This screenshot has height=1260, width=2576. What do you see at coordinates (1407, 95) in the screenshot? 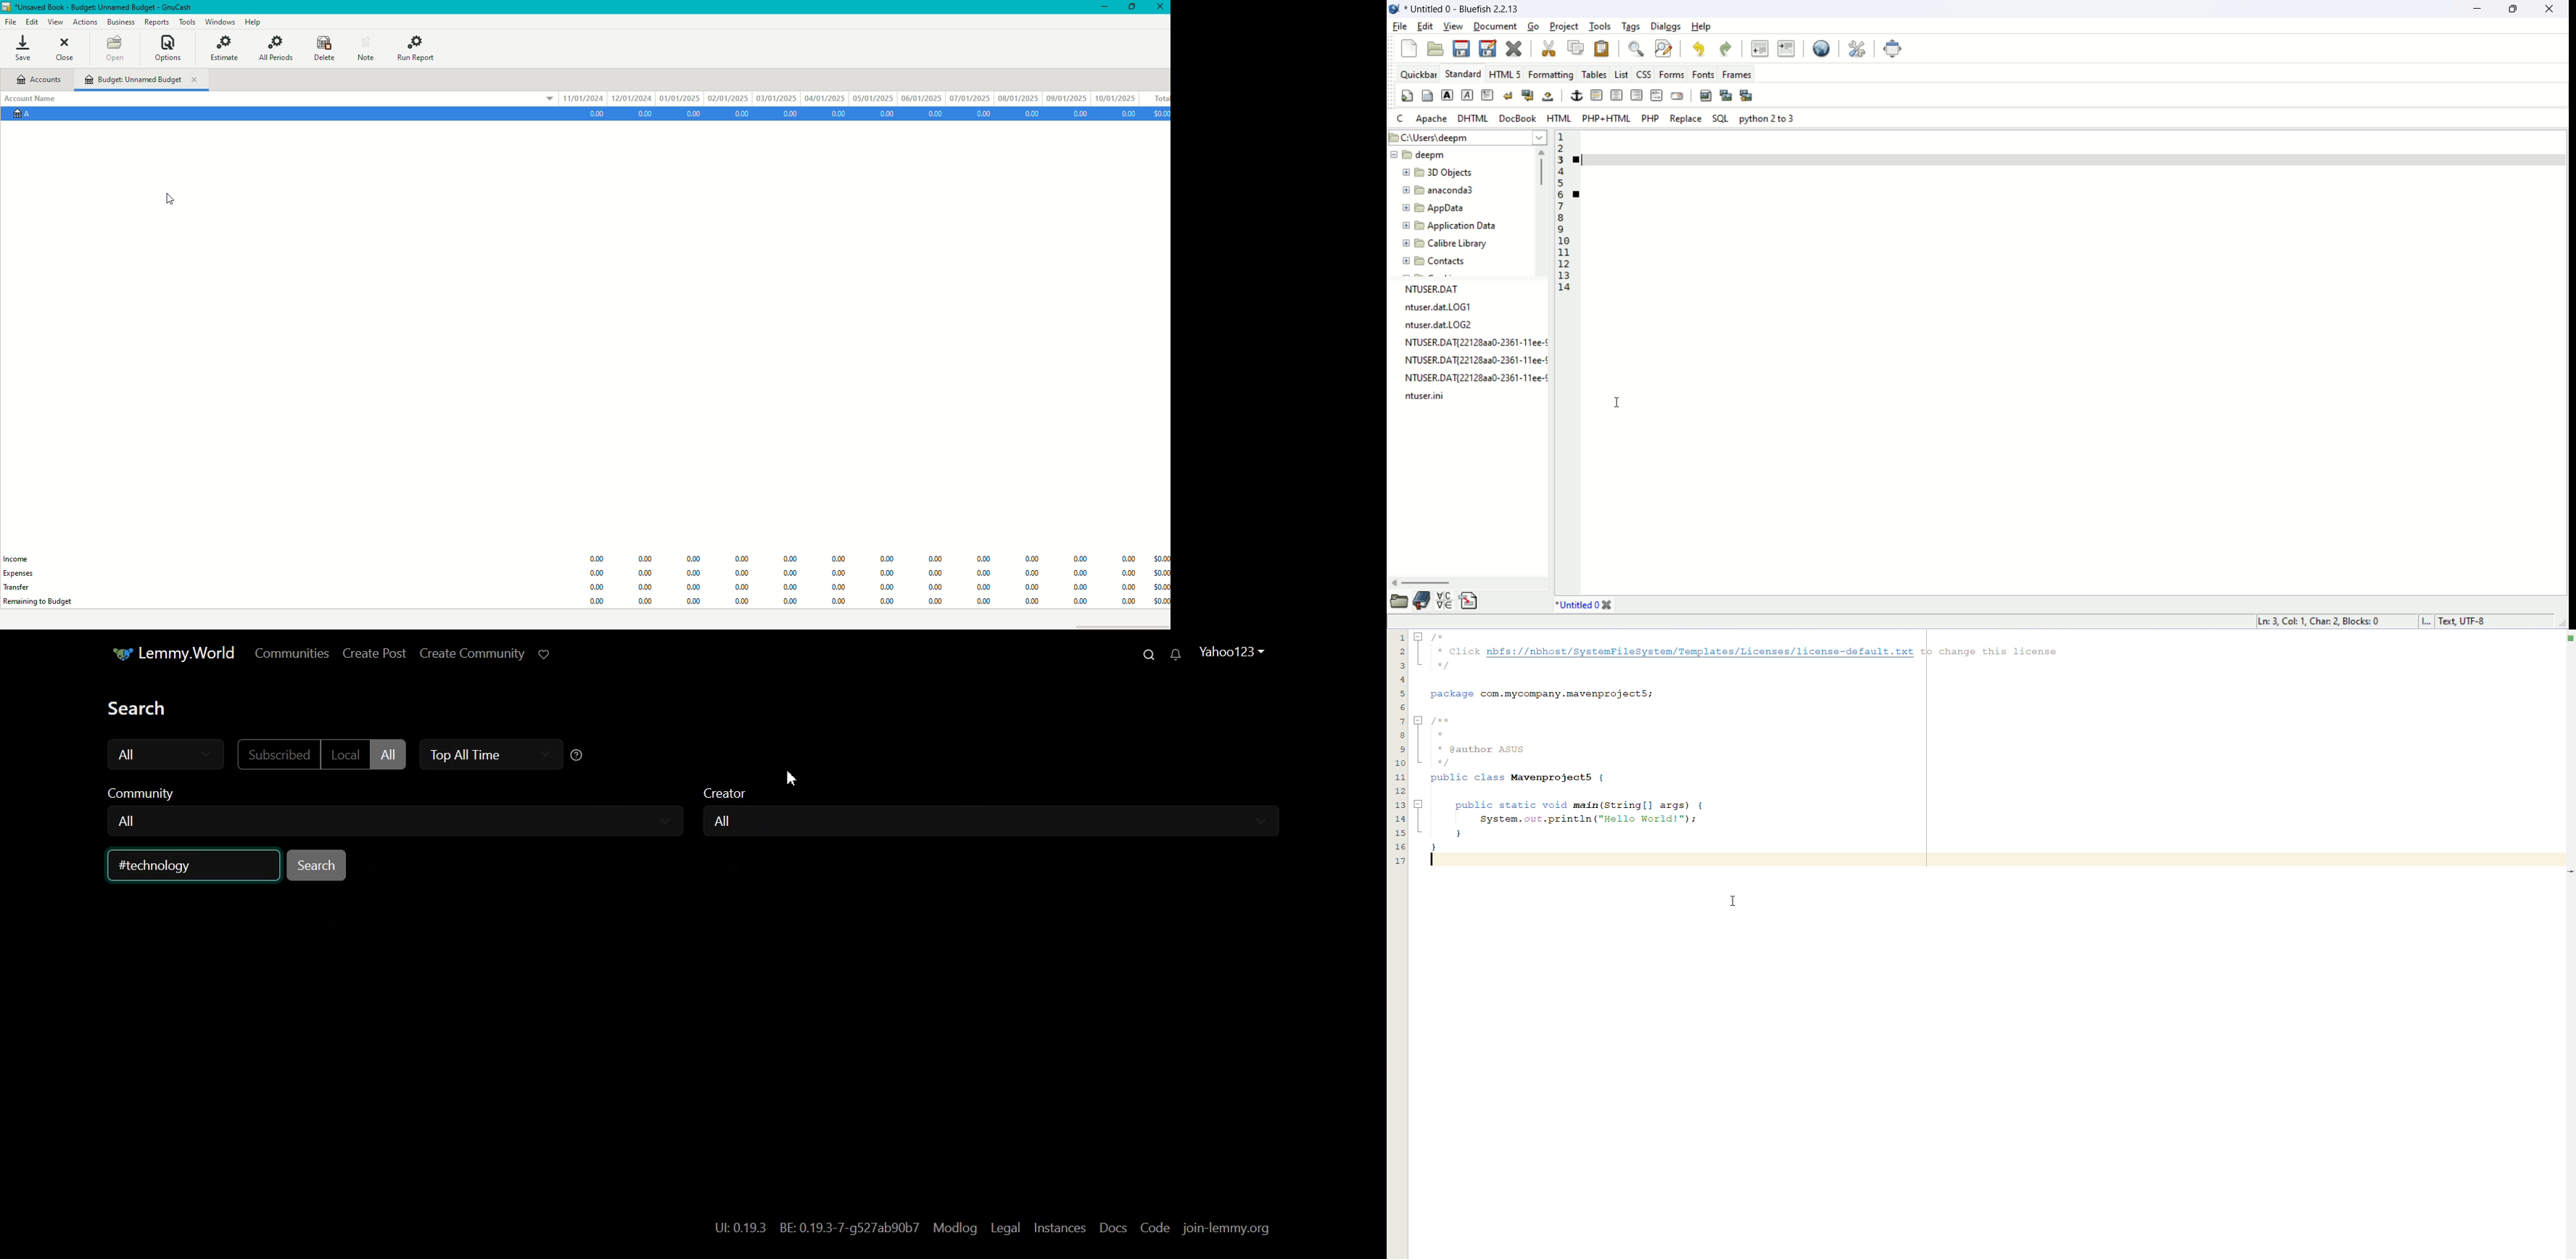
I see `quickstart` at bounding box center [1407, 95].